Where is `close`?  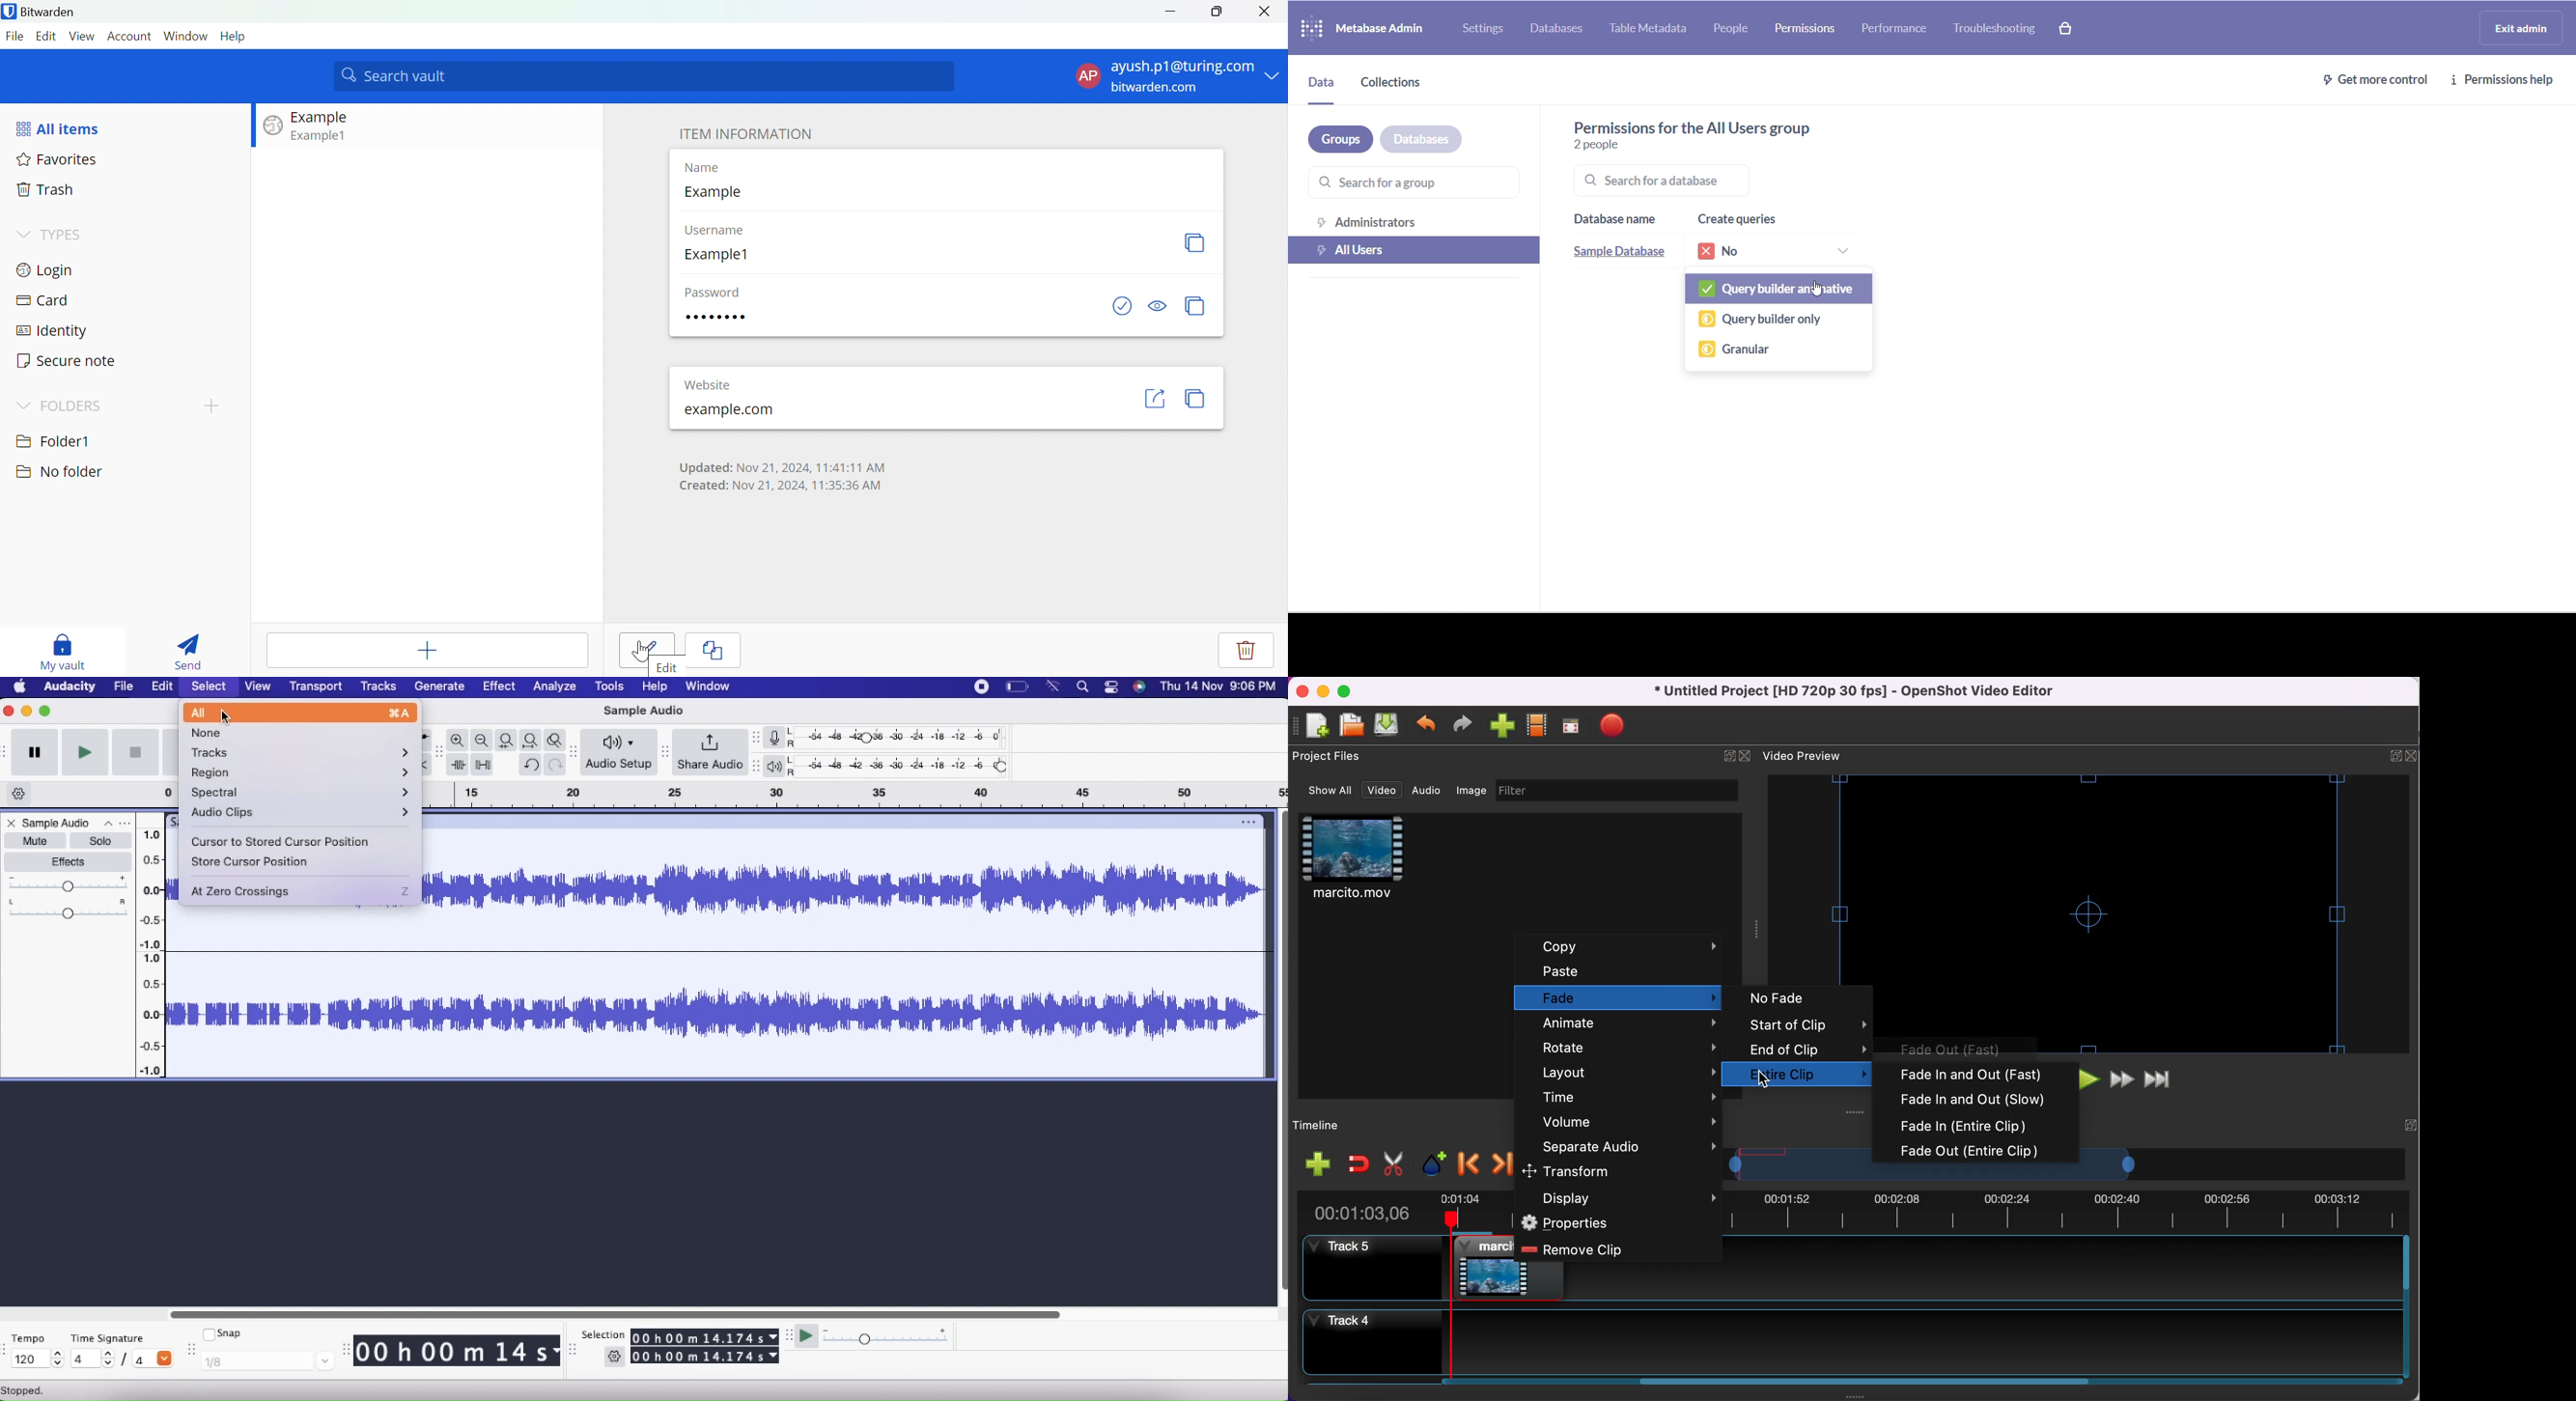 close is located at coordinates (2411, 757).